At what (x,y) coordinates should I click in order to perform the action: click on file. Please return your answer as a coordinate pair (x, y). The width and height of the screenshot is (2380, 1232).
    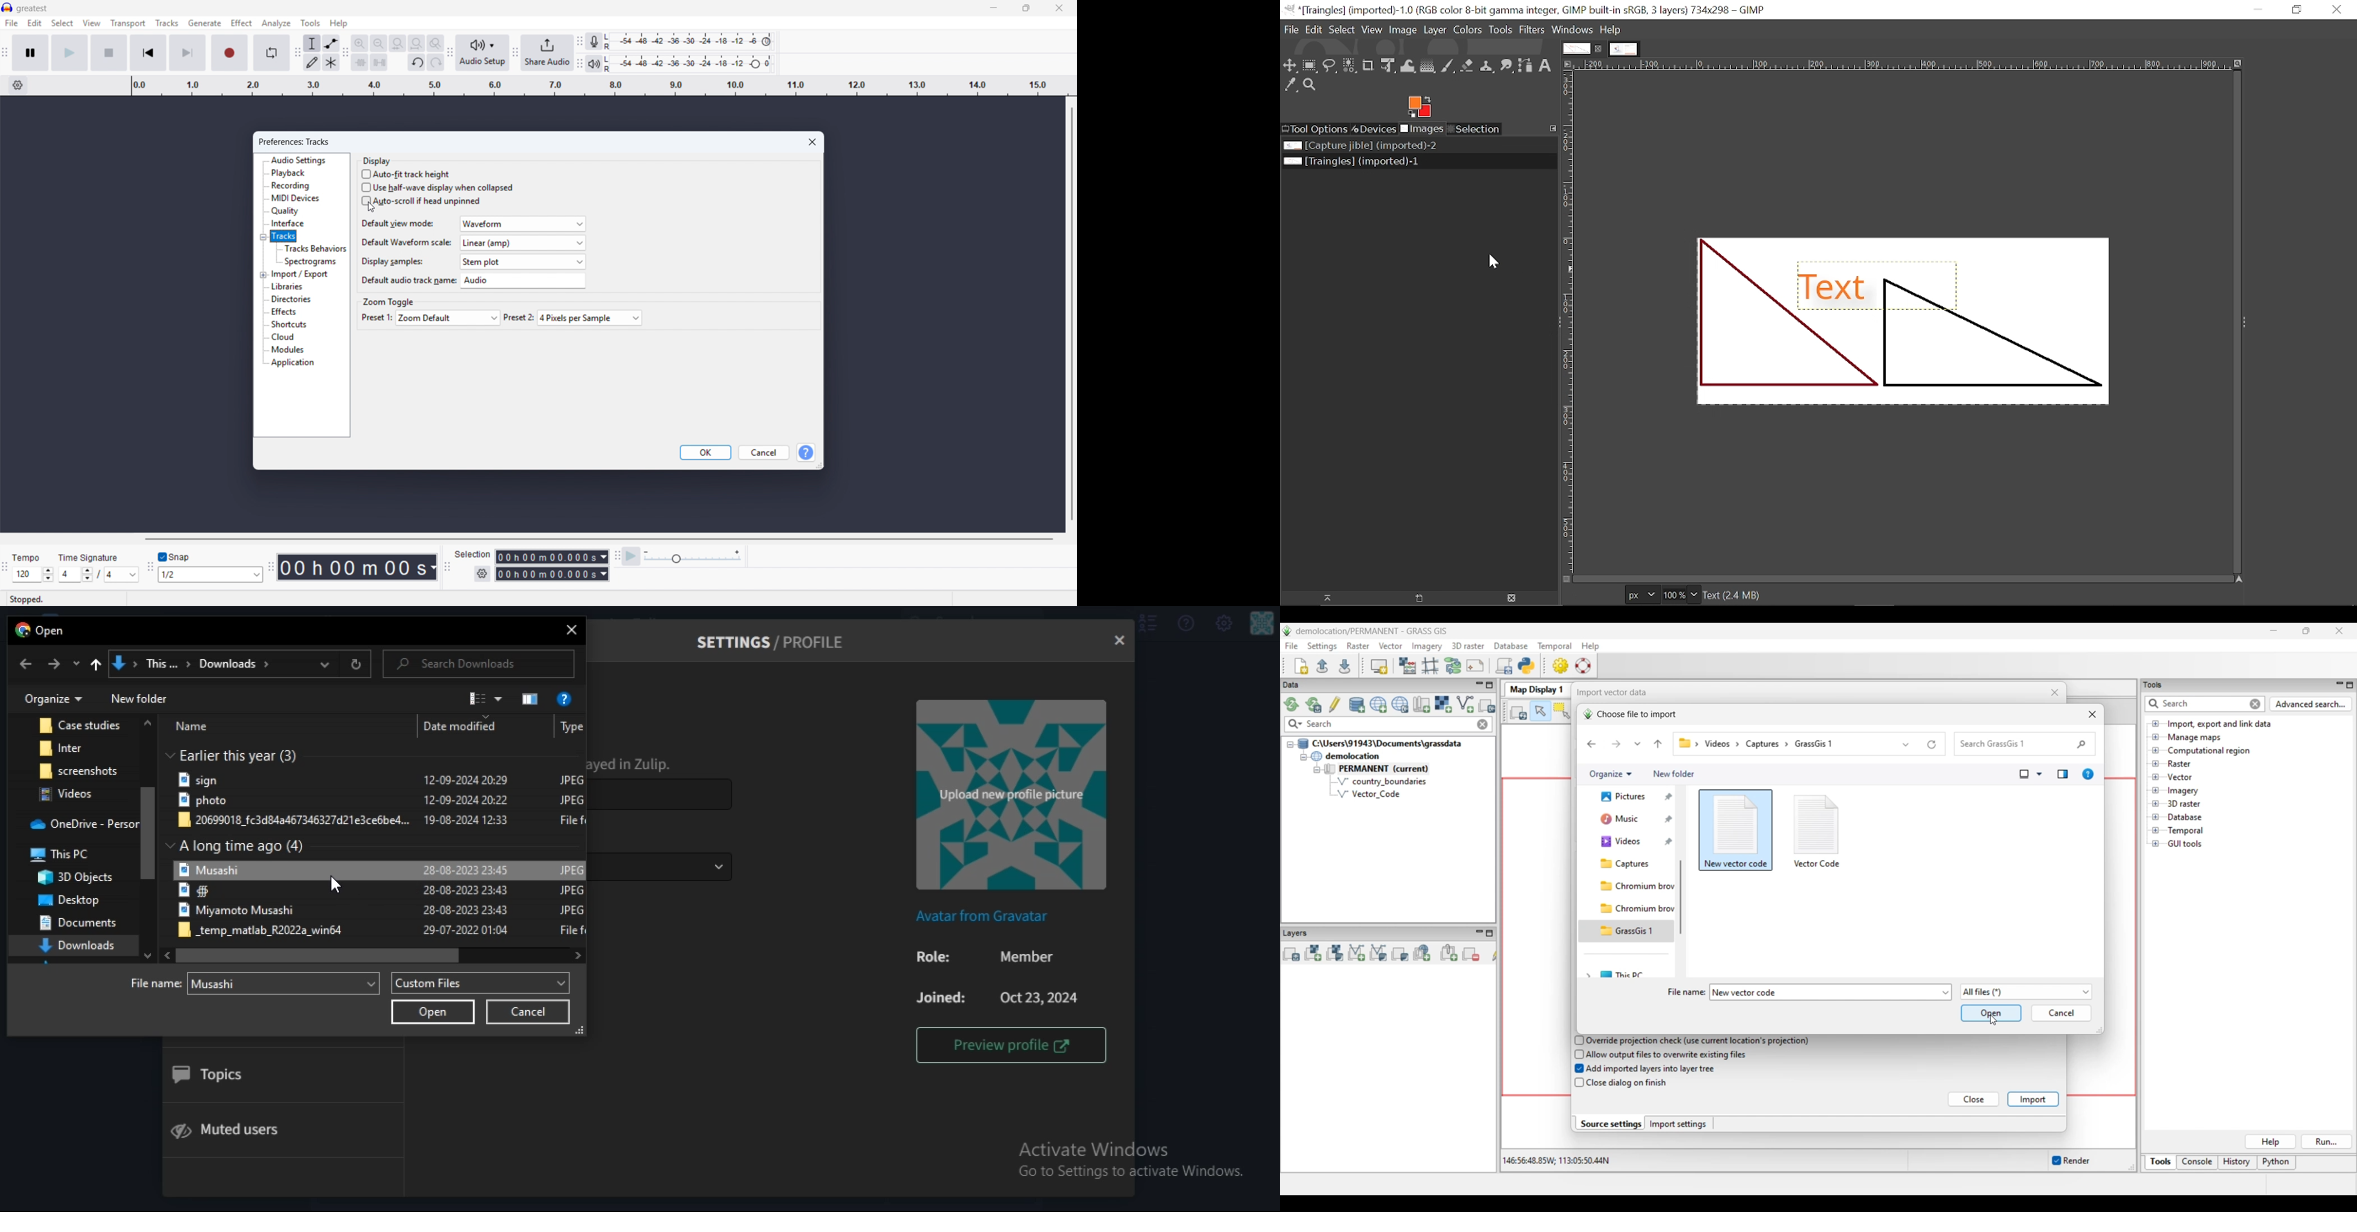
    Looking at the image, I should click on (382, 802).